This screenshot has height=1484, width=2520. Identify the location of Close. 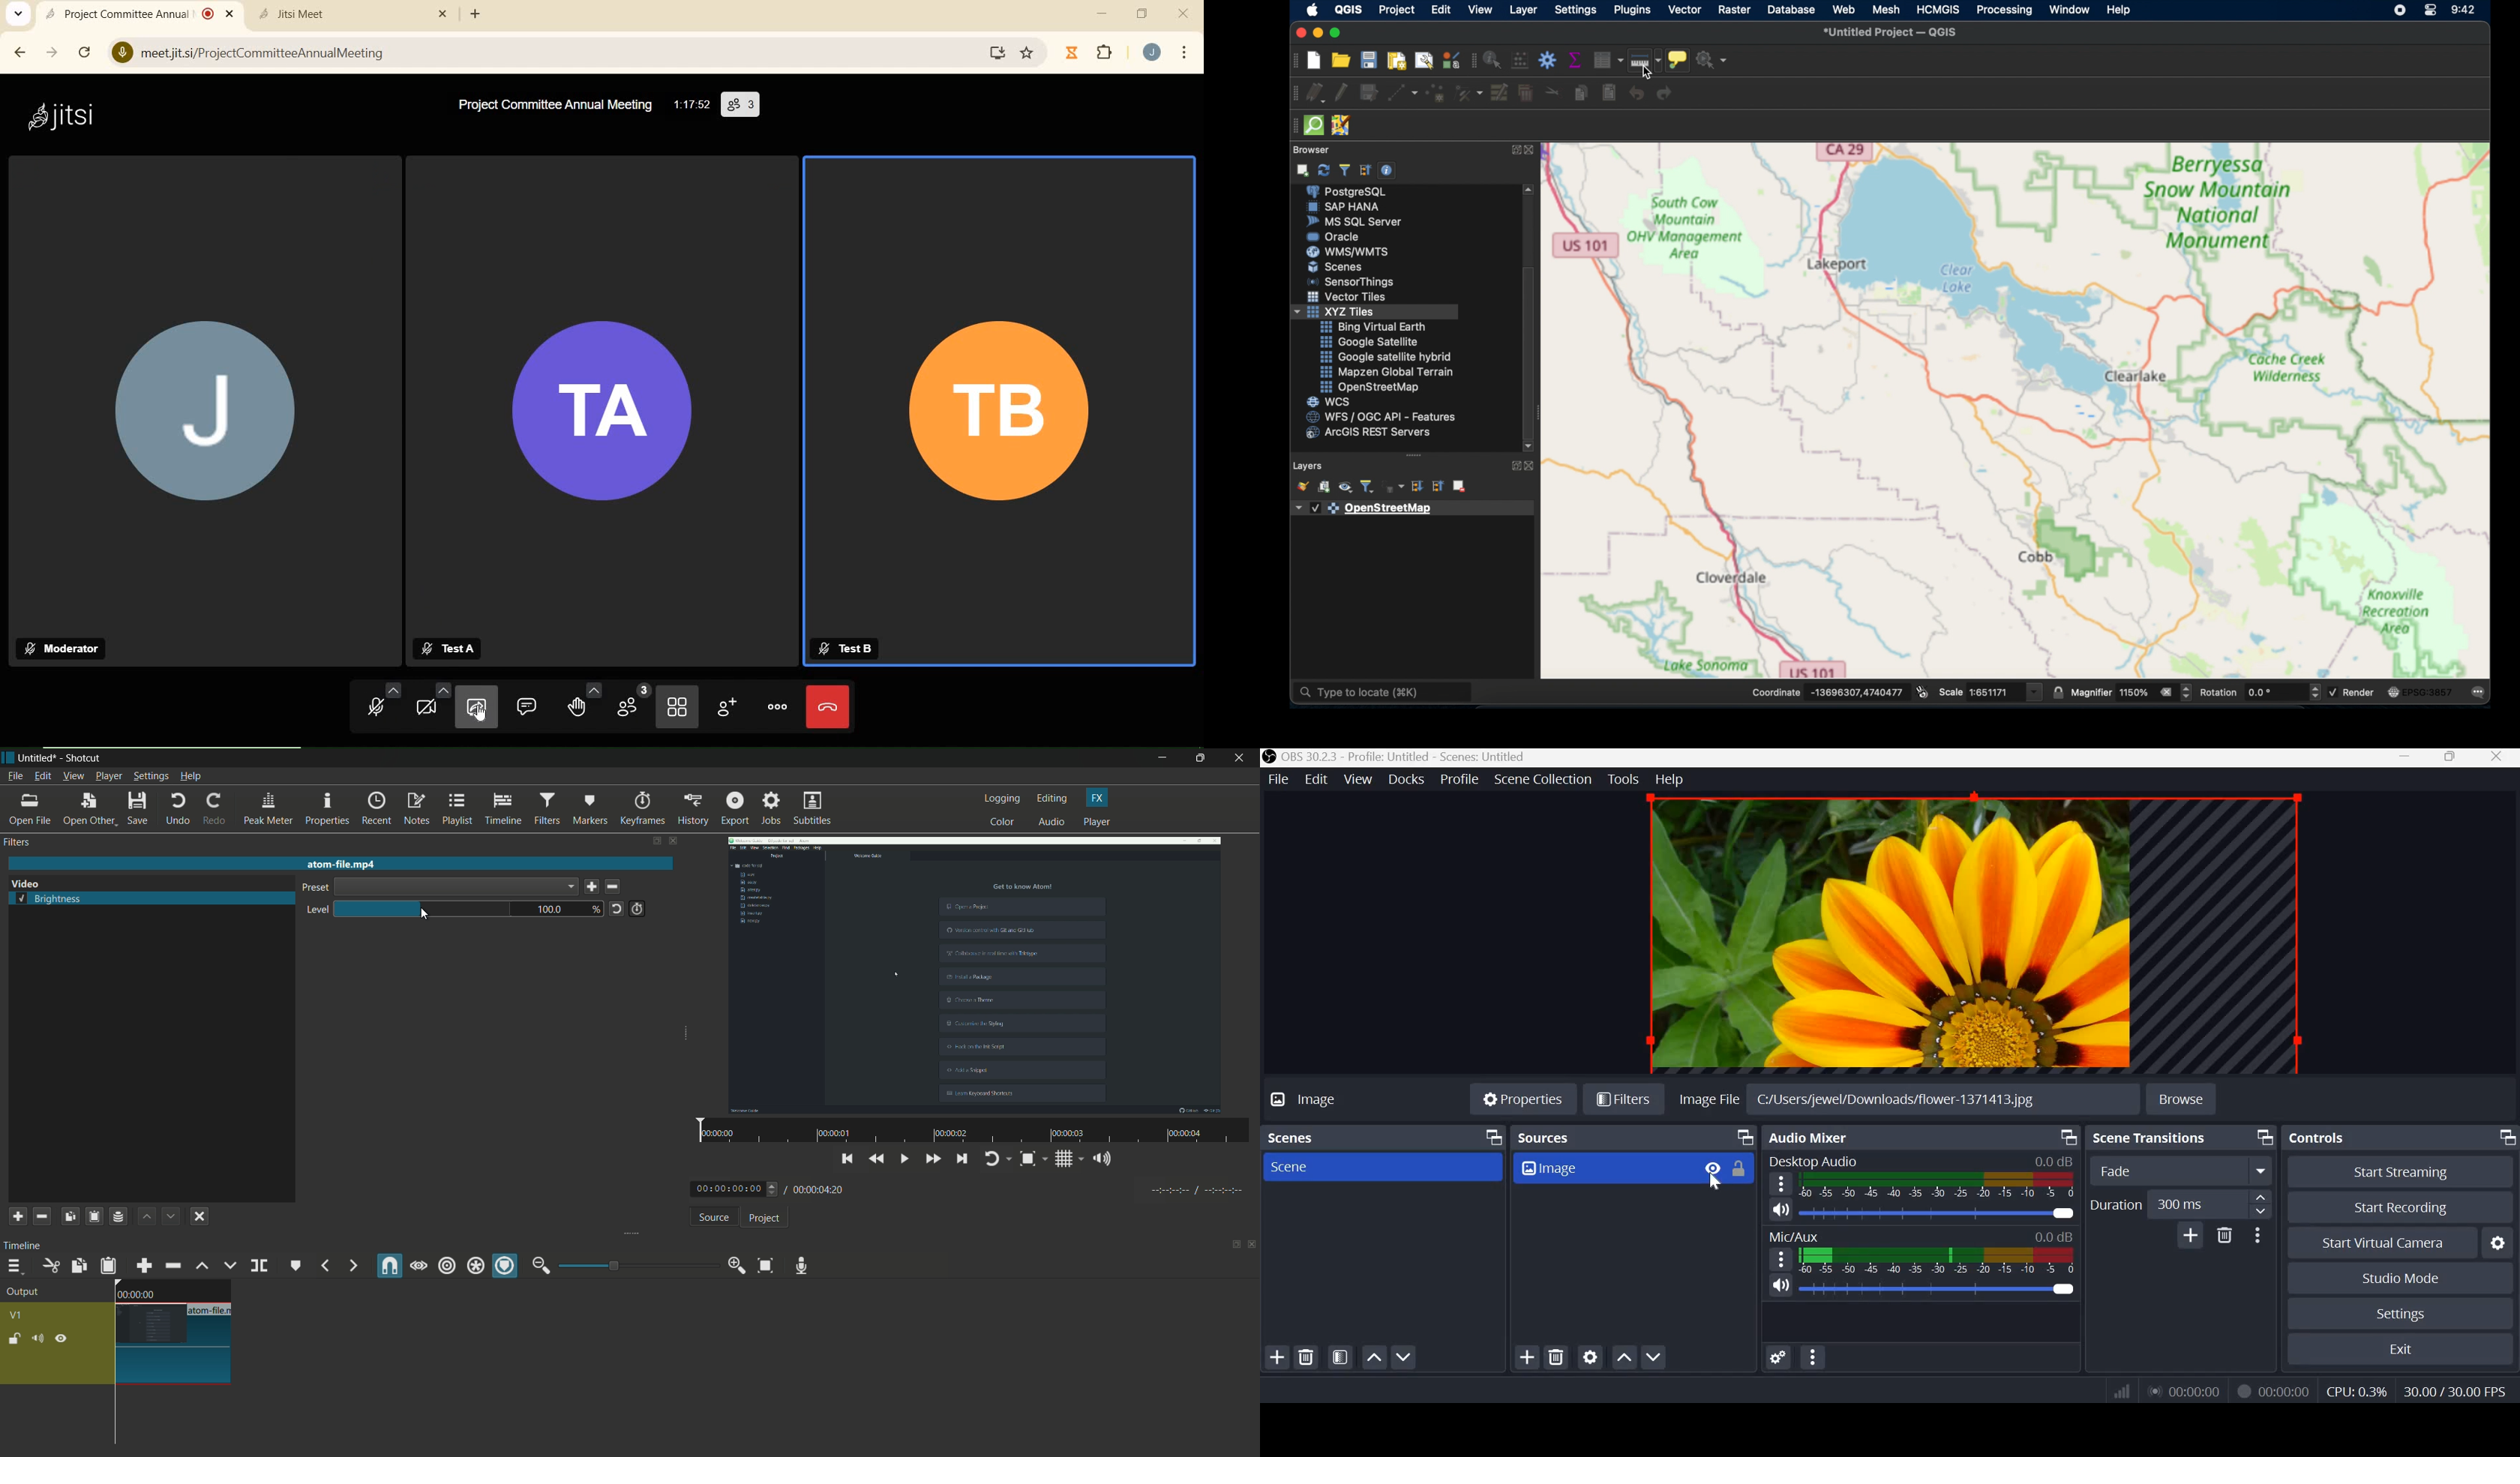
(2500, 759).